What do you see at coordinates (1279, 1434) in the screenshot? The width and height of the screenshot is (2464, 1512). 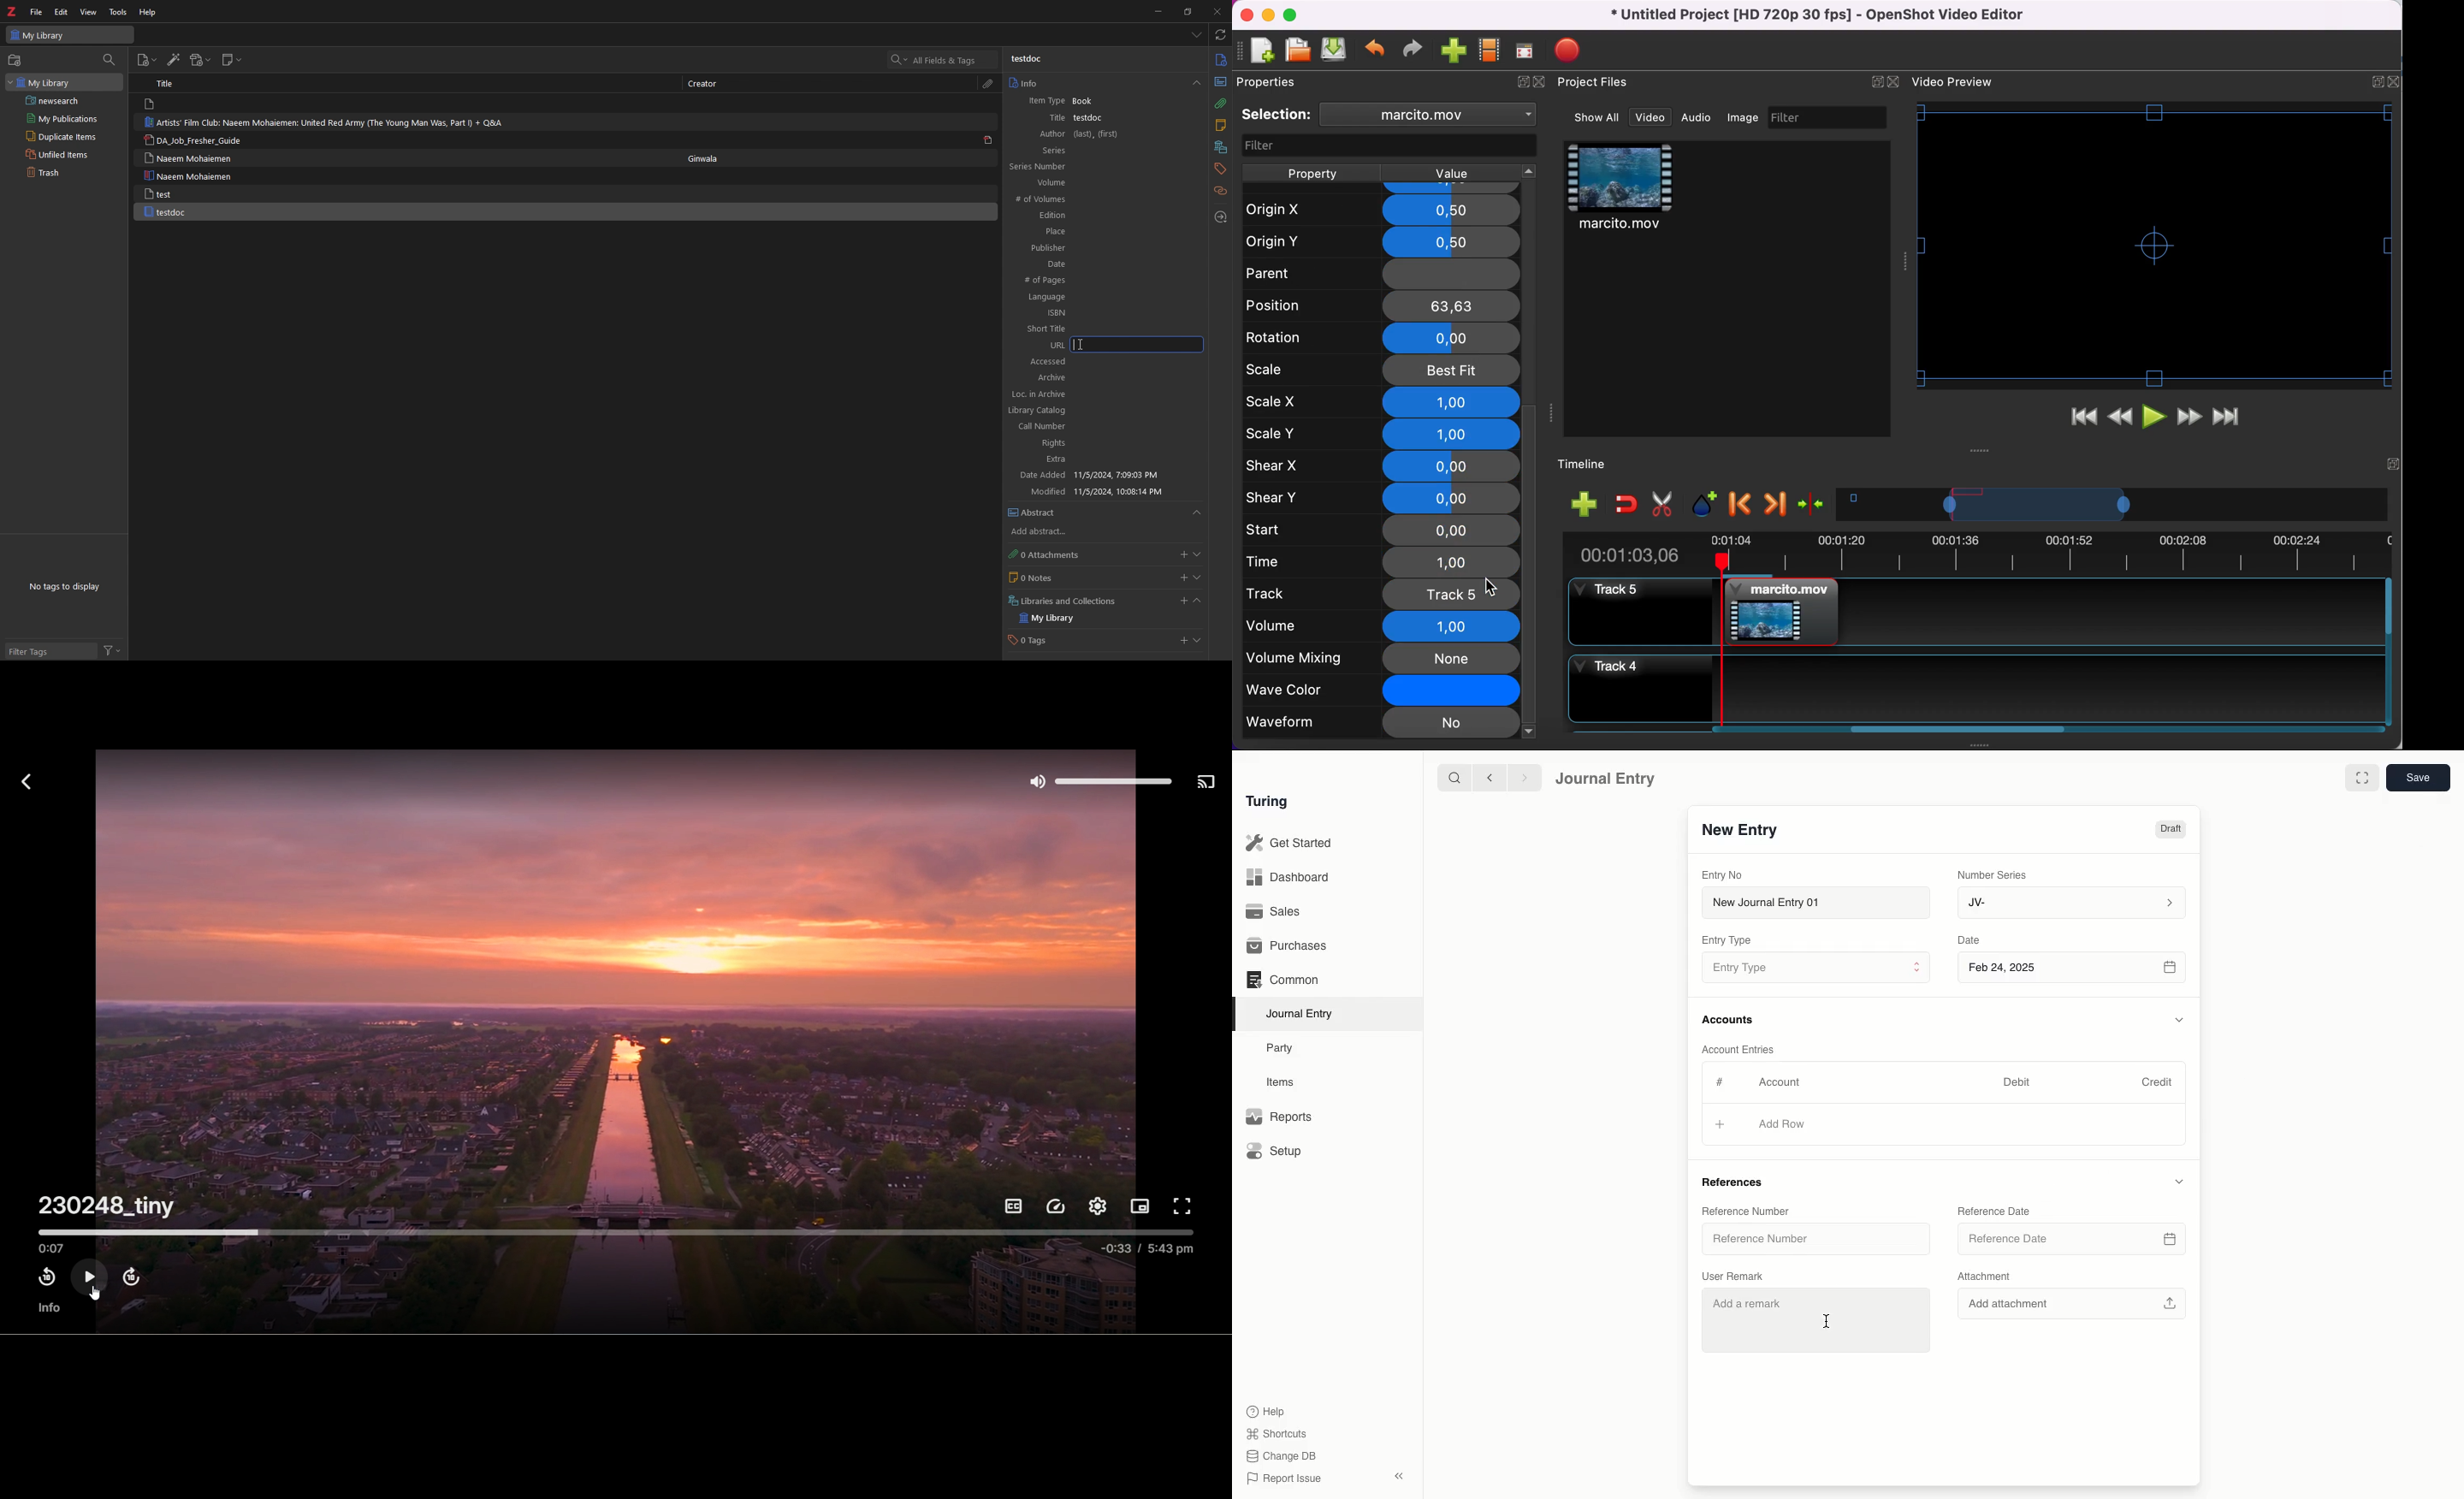 I see `Shortcuts` at bounding box center [1279, 1434].